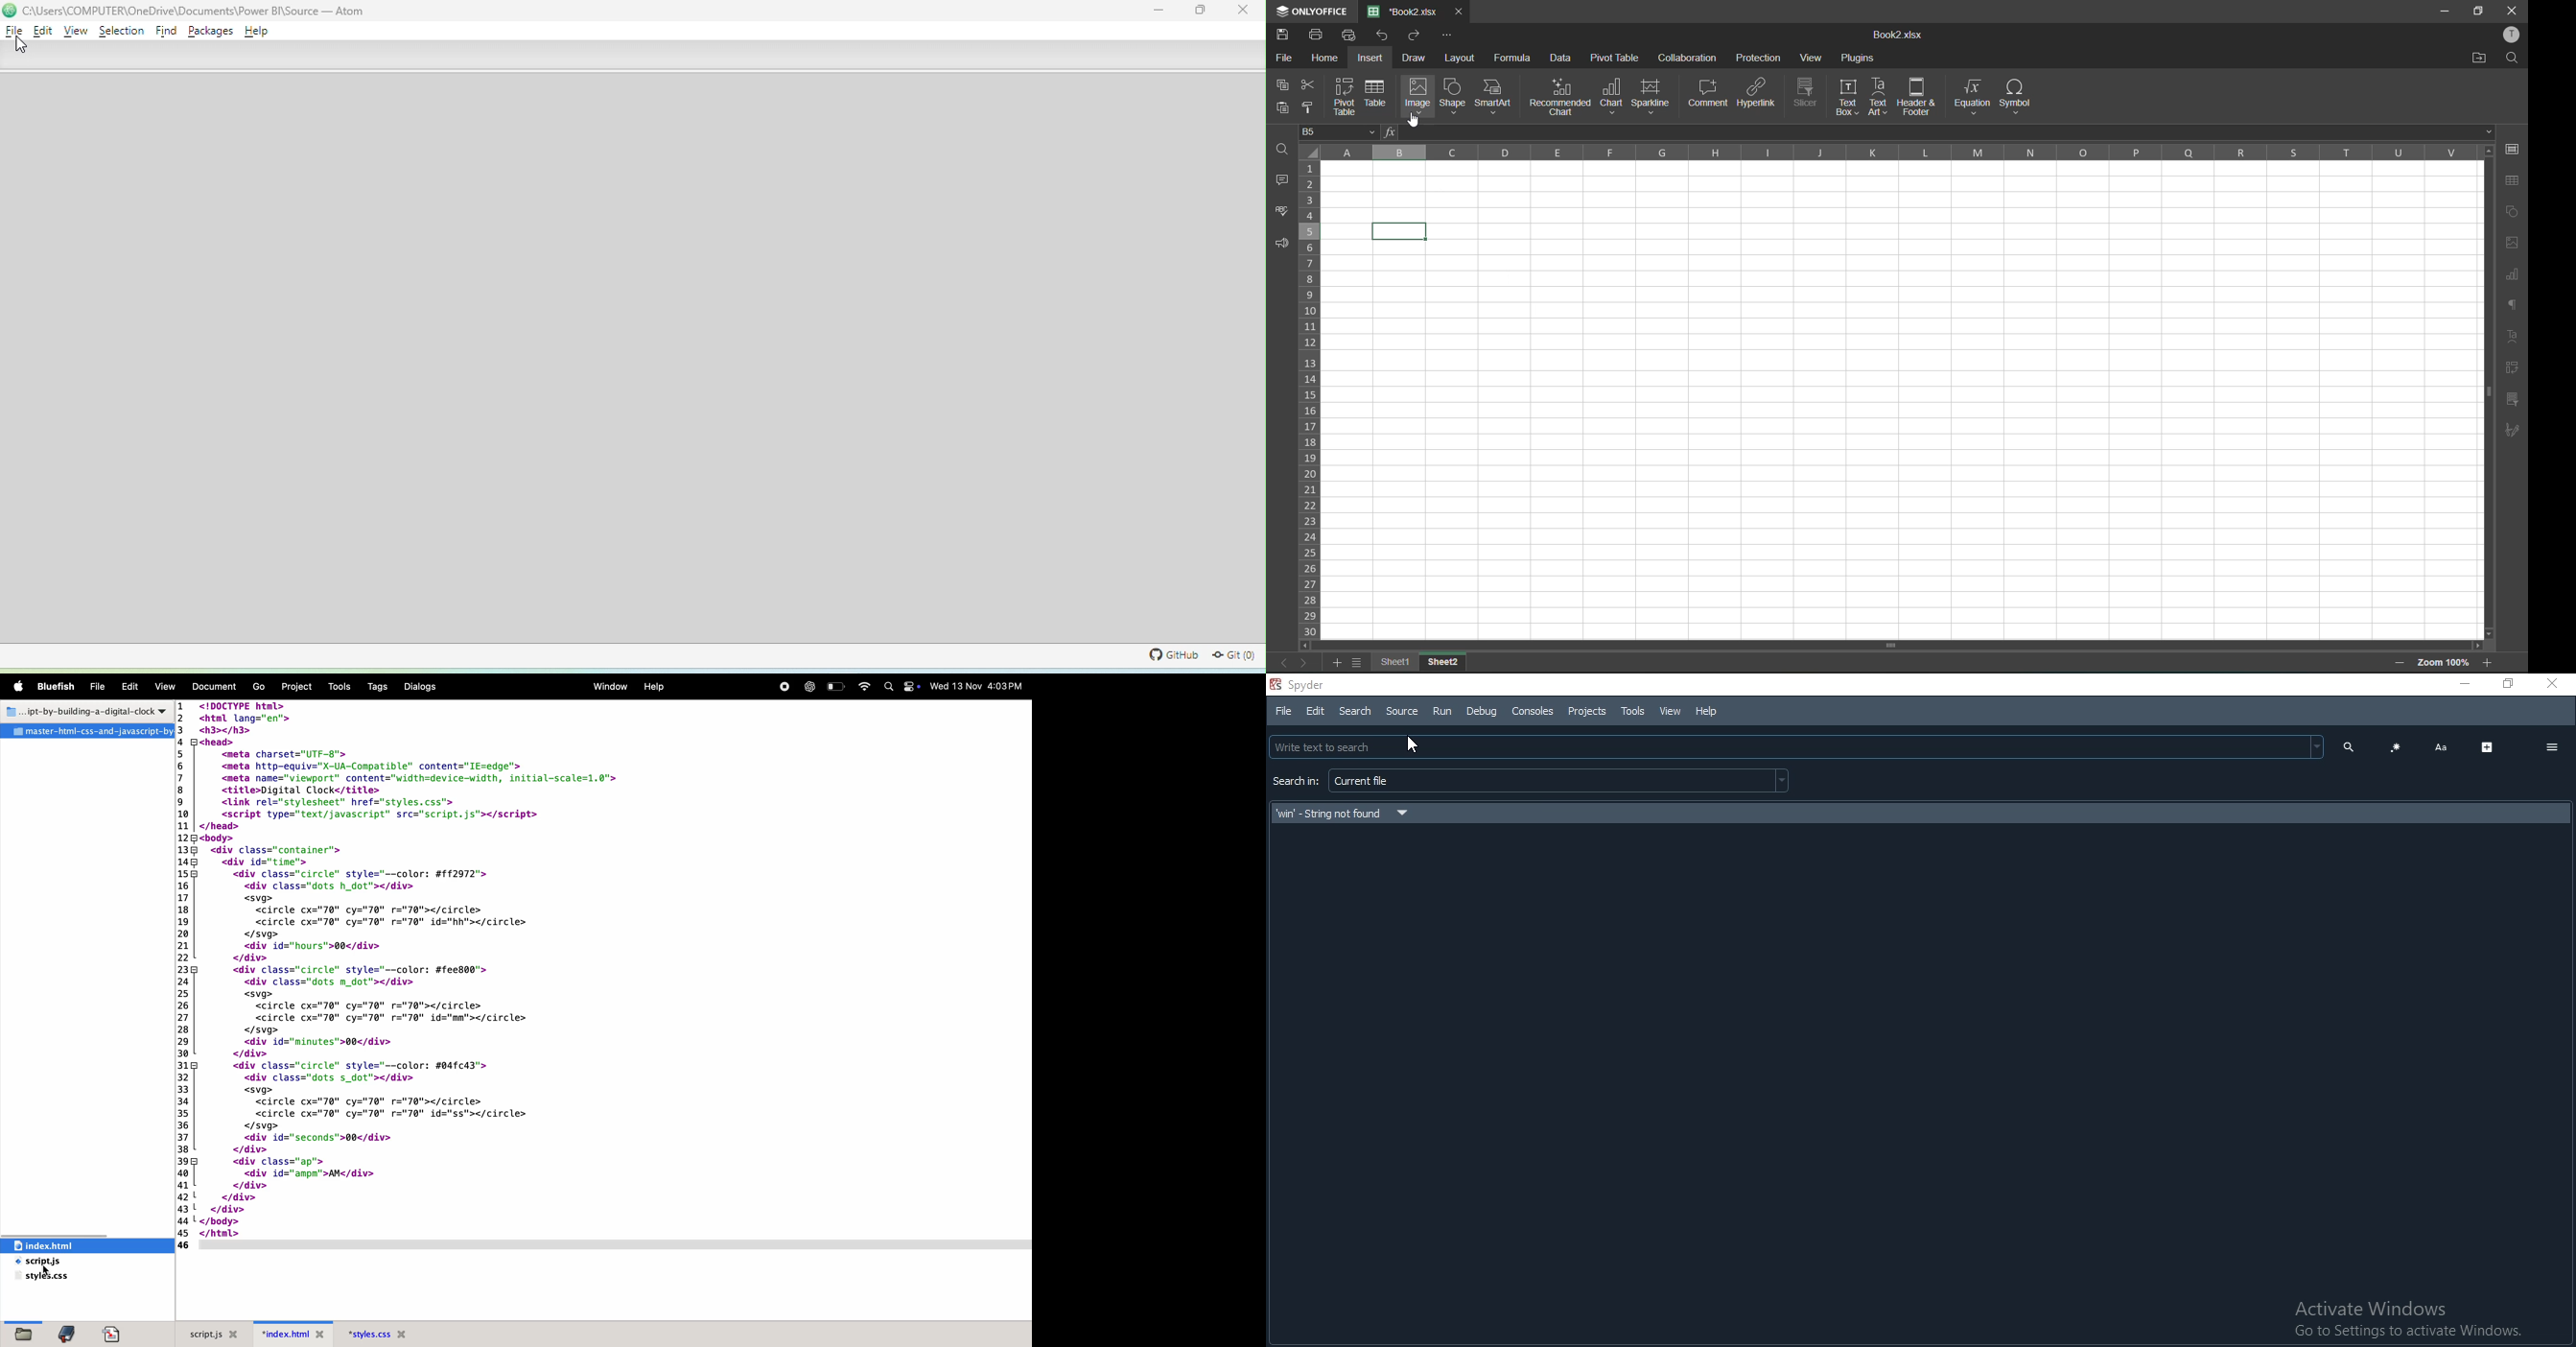 The height and width of the screenshot is (1372, 2576). What do you see at coordinates (2514, 337) in the screenshot?
I see `text` at bounding box center [2514, 337].